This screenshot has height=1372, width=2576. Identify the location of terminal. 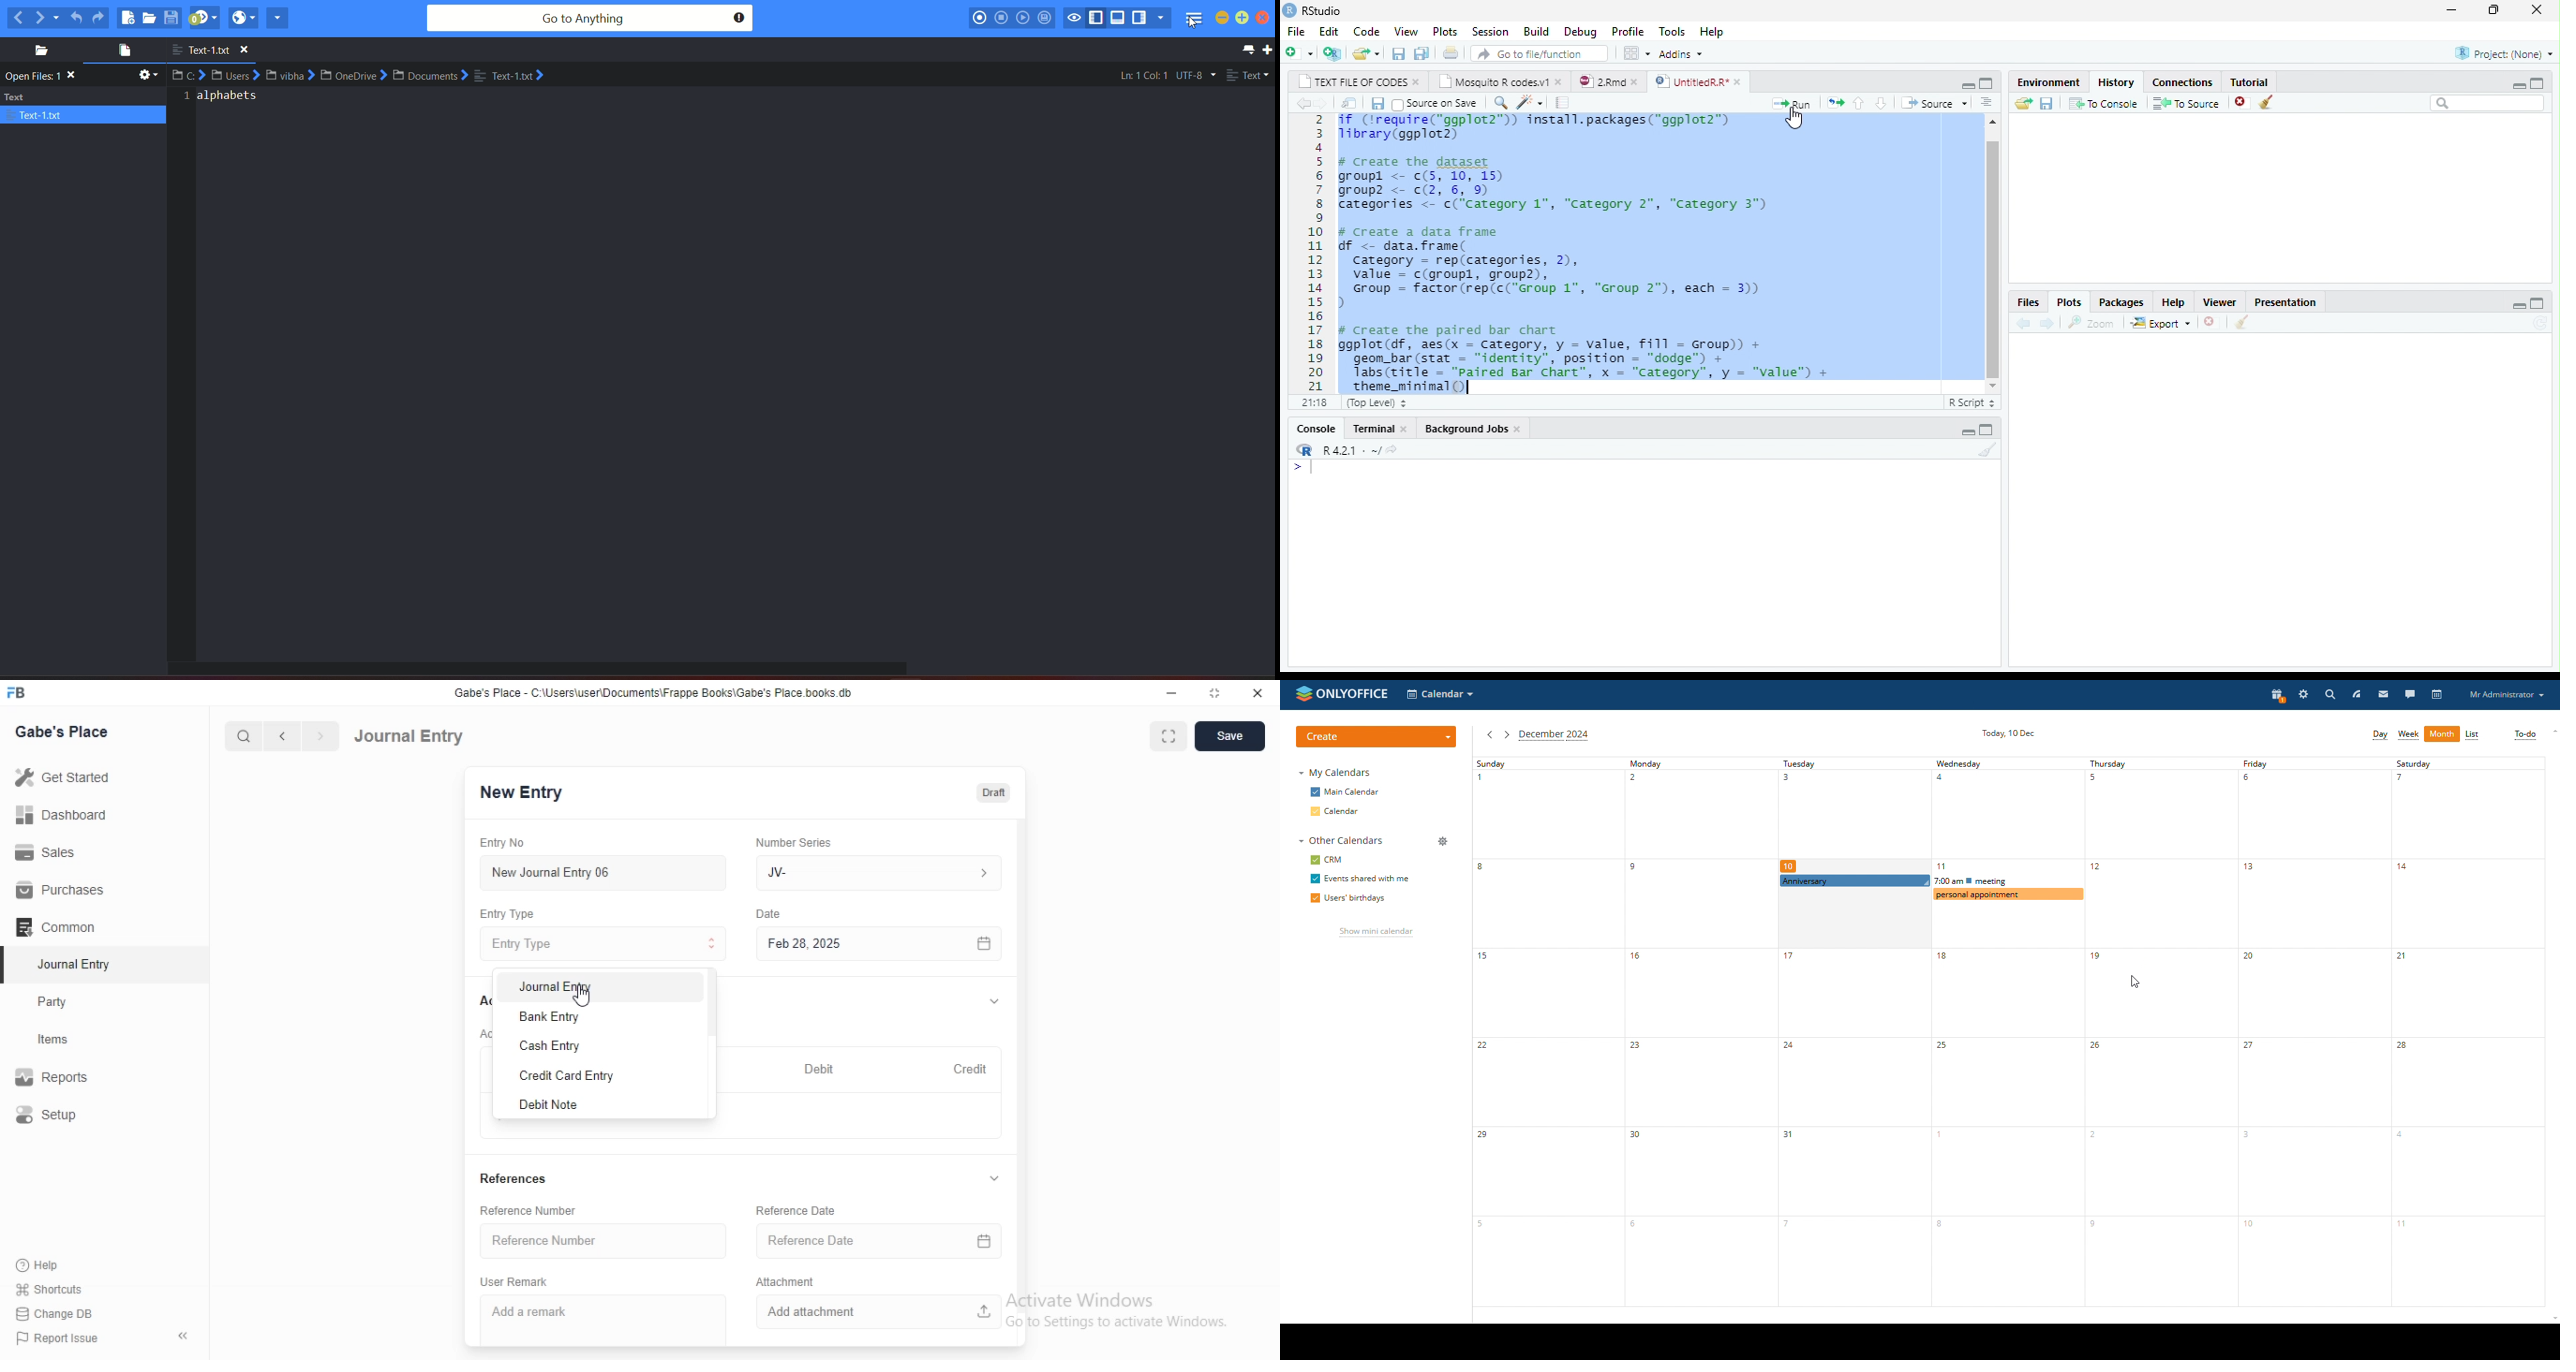
(1372, 429).